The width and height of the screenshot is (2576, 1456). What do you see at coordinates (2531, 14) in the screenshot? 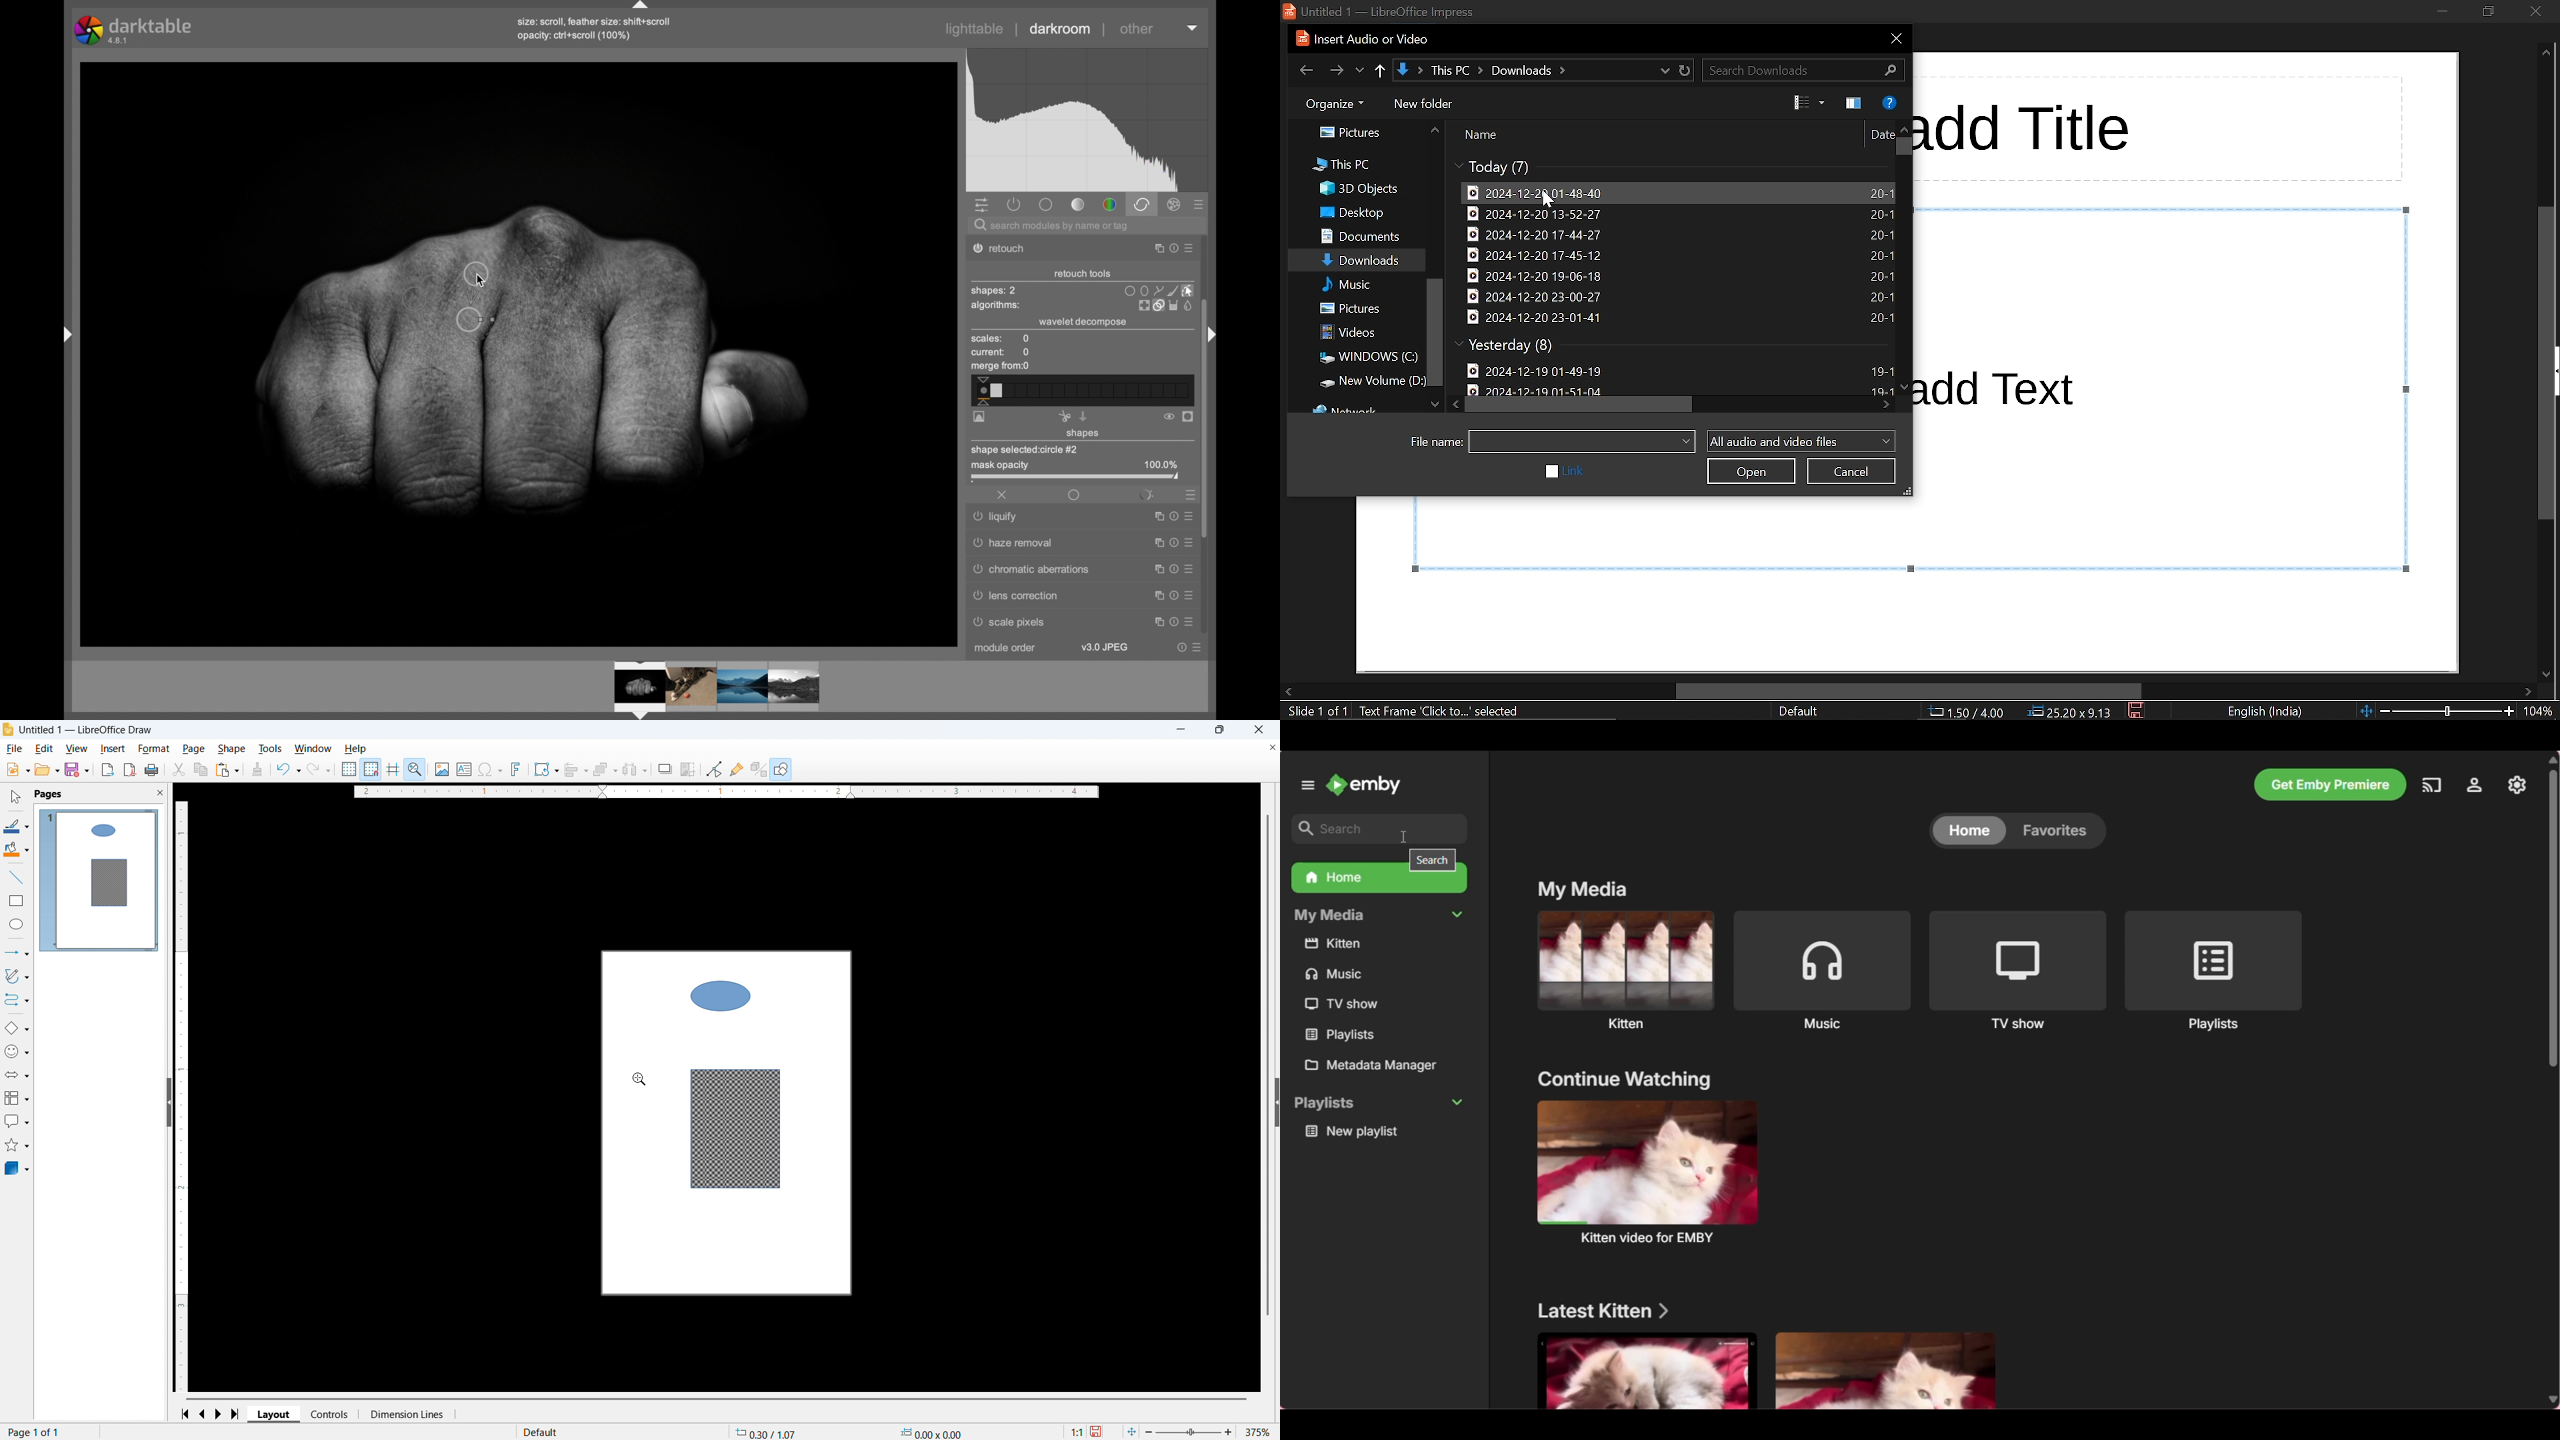
I see `close` at bounding box center [2531, 14].